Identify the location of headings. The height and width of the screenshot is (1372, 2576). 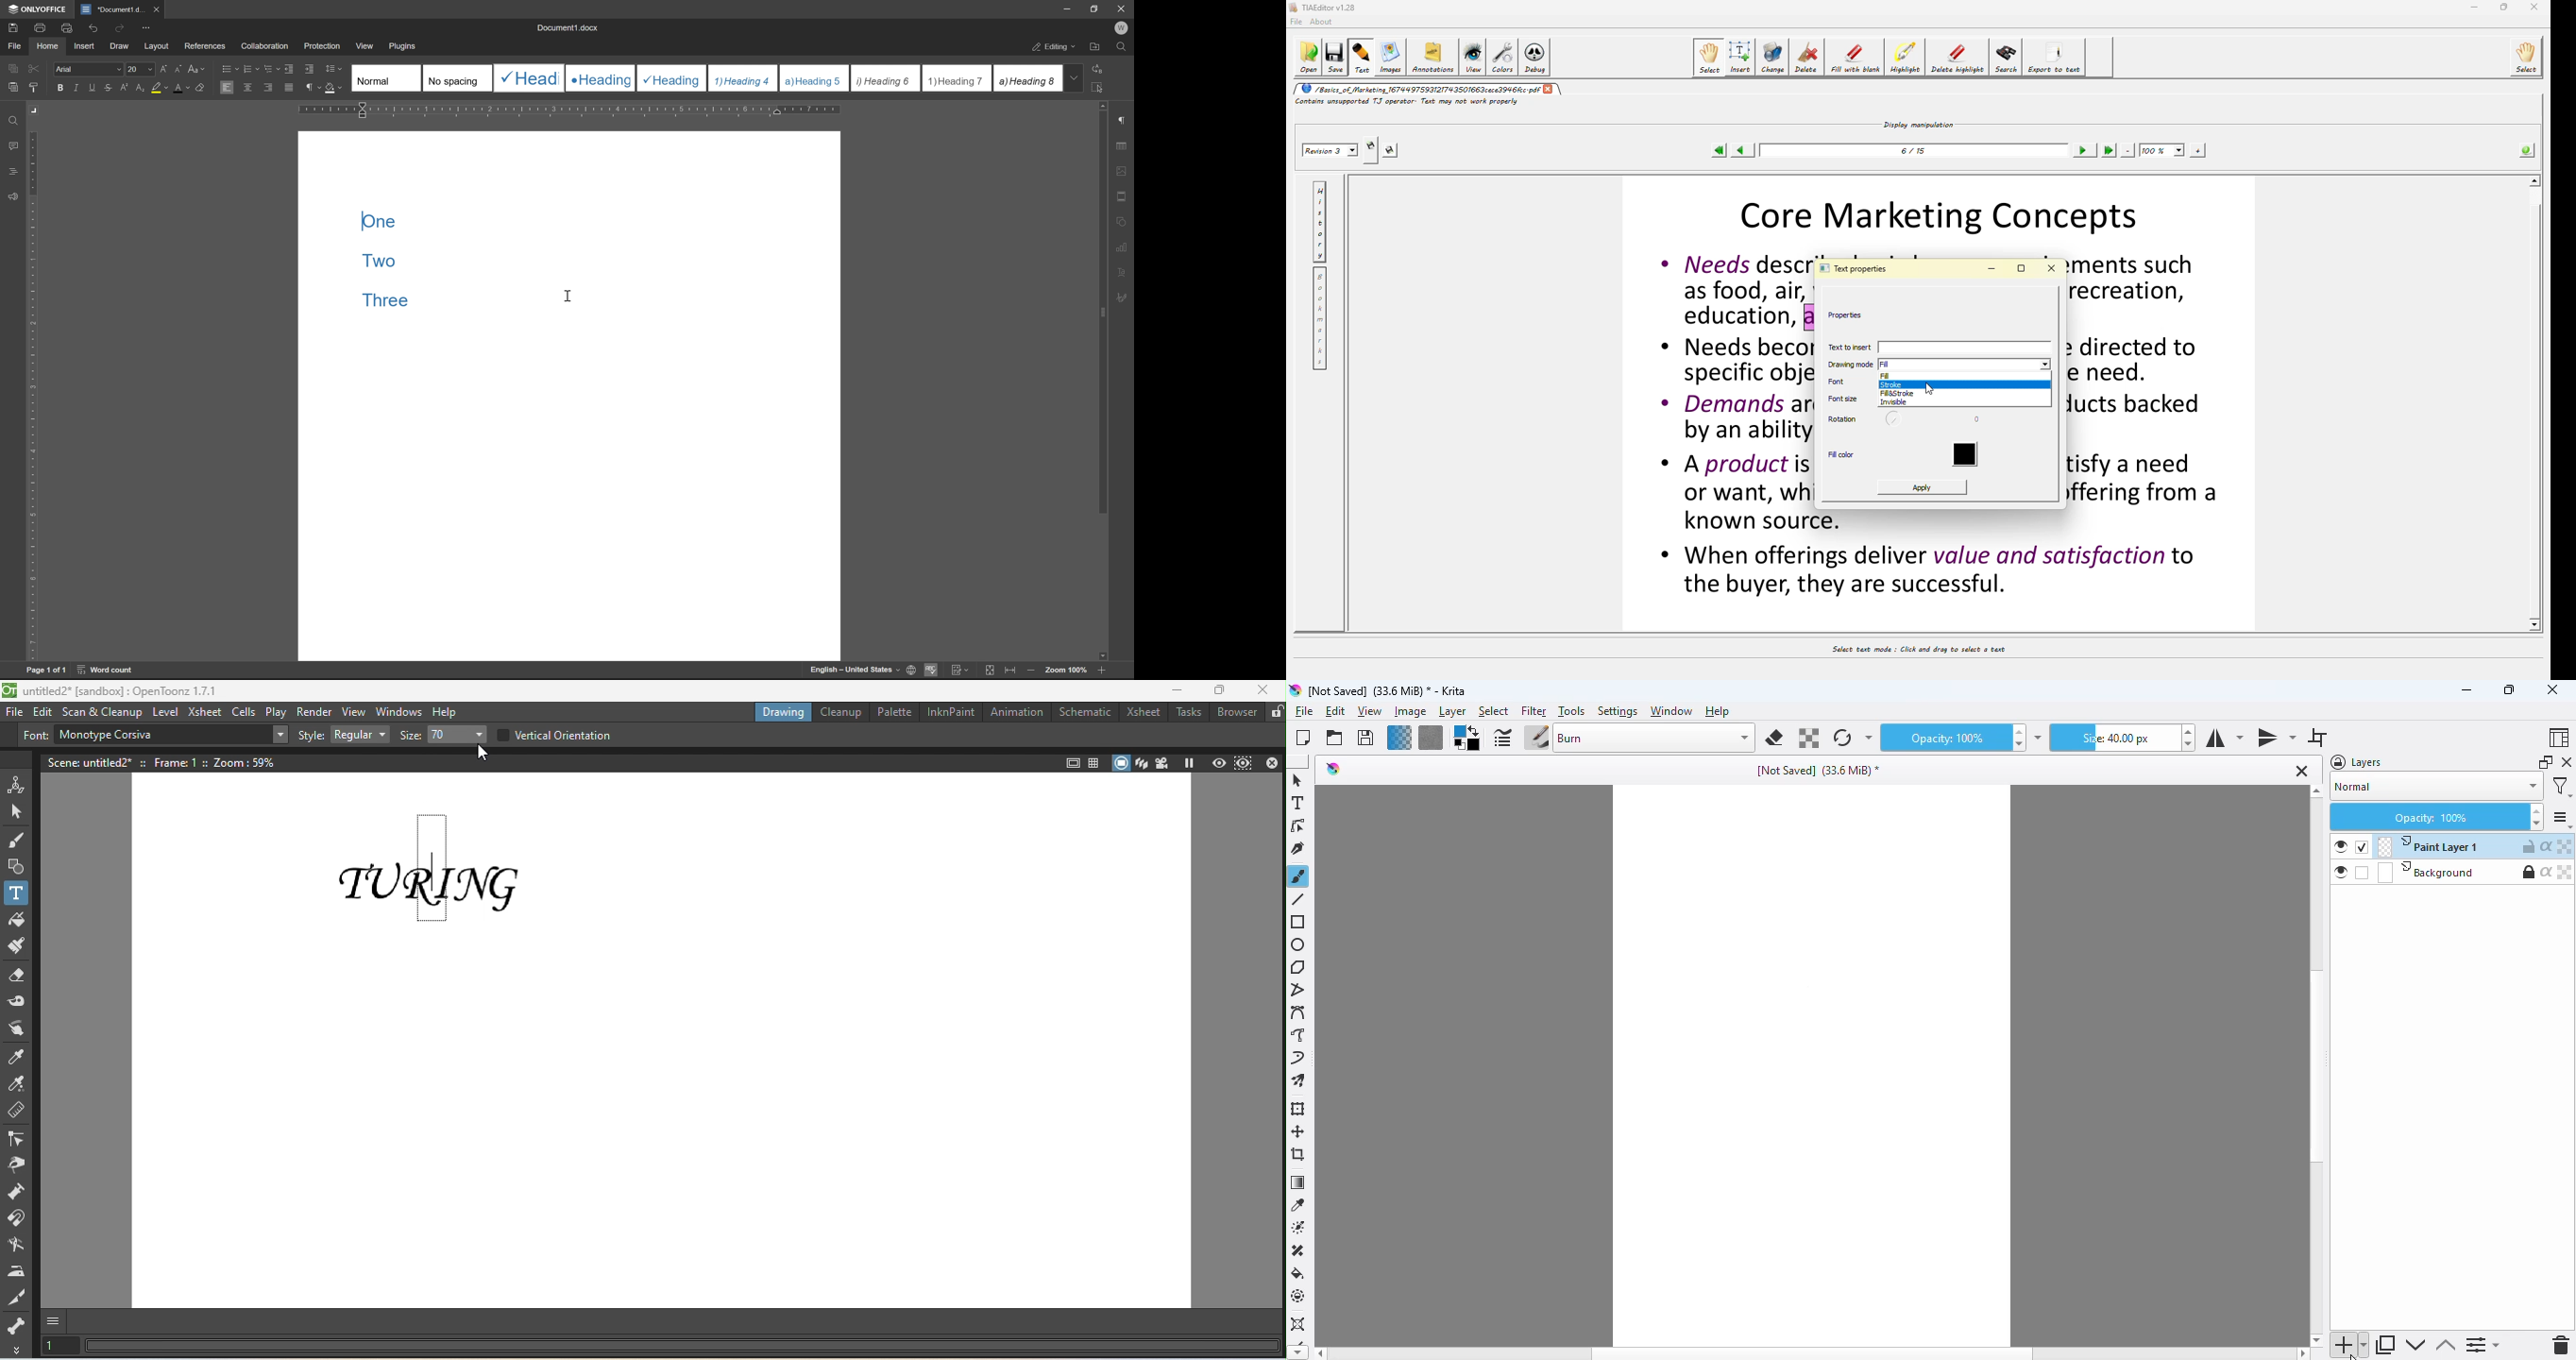
(13, 172).